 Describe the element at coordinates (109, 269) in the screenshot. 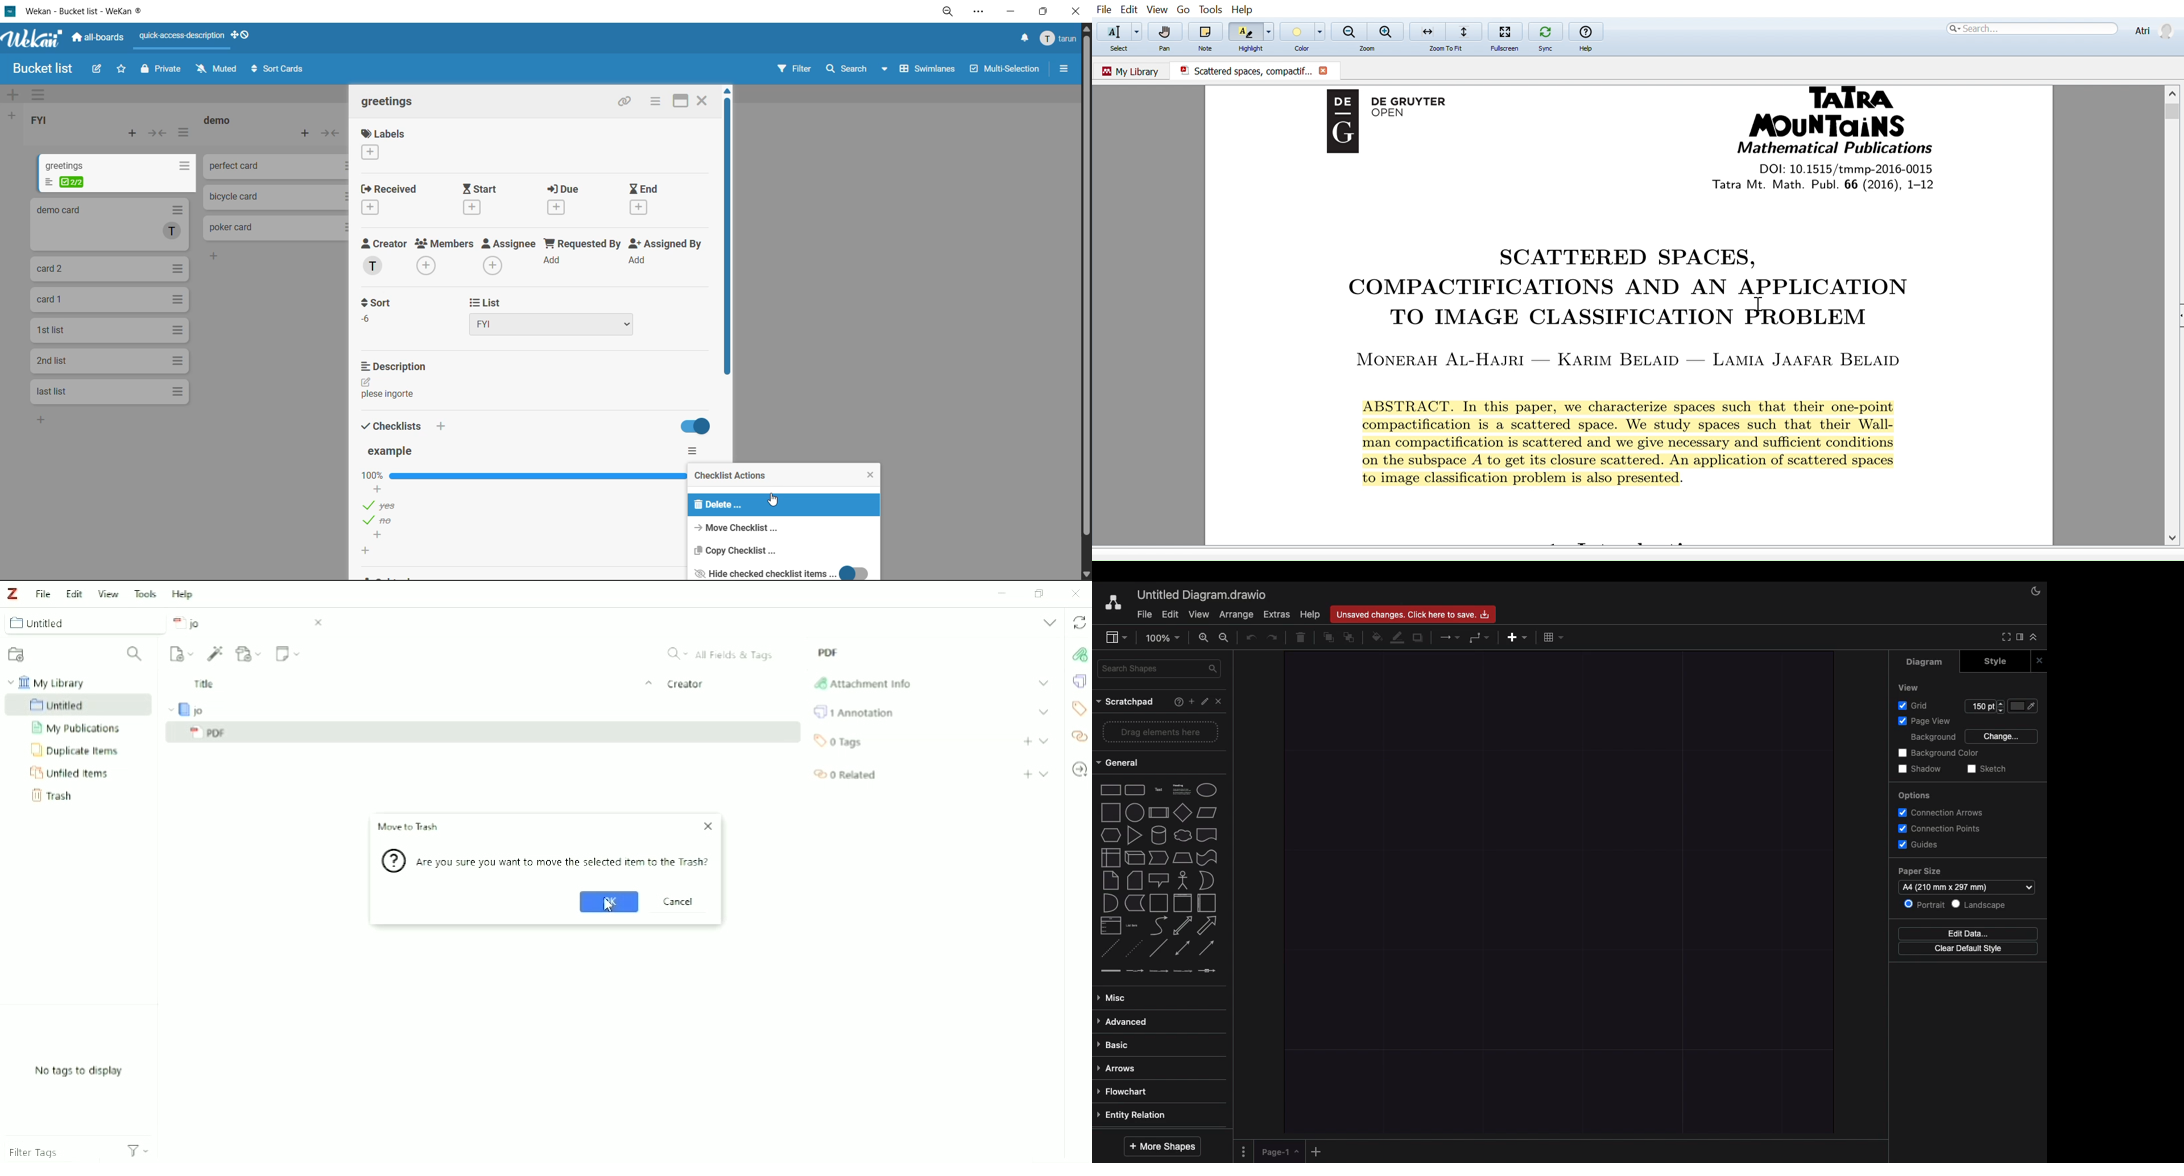

I see `cards` at that location.